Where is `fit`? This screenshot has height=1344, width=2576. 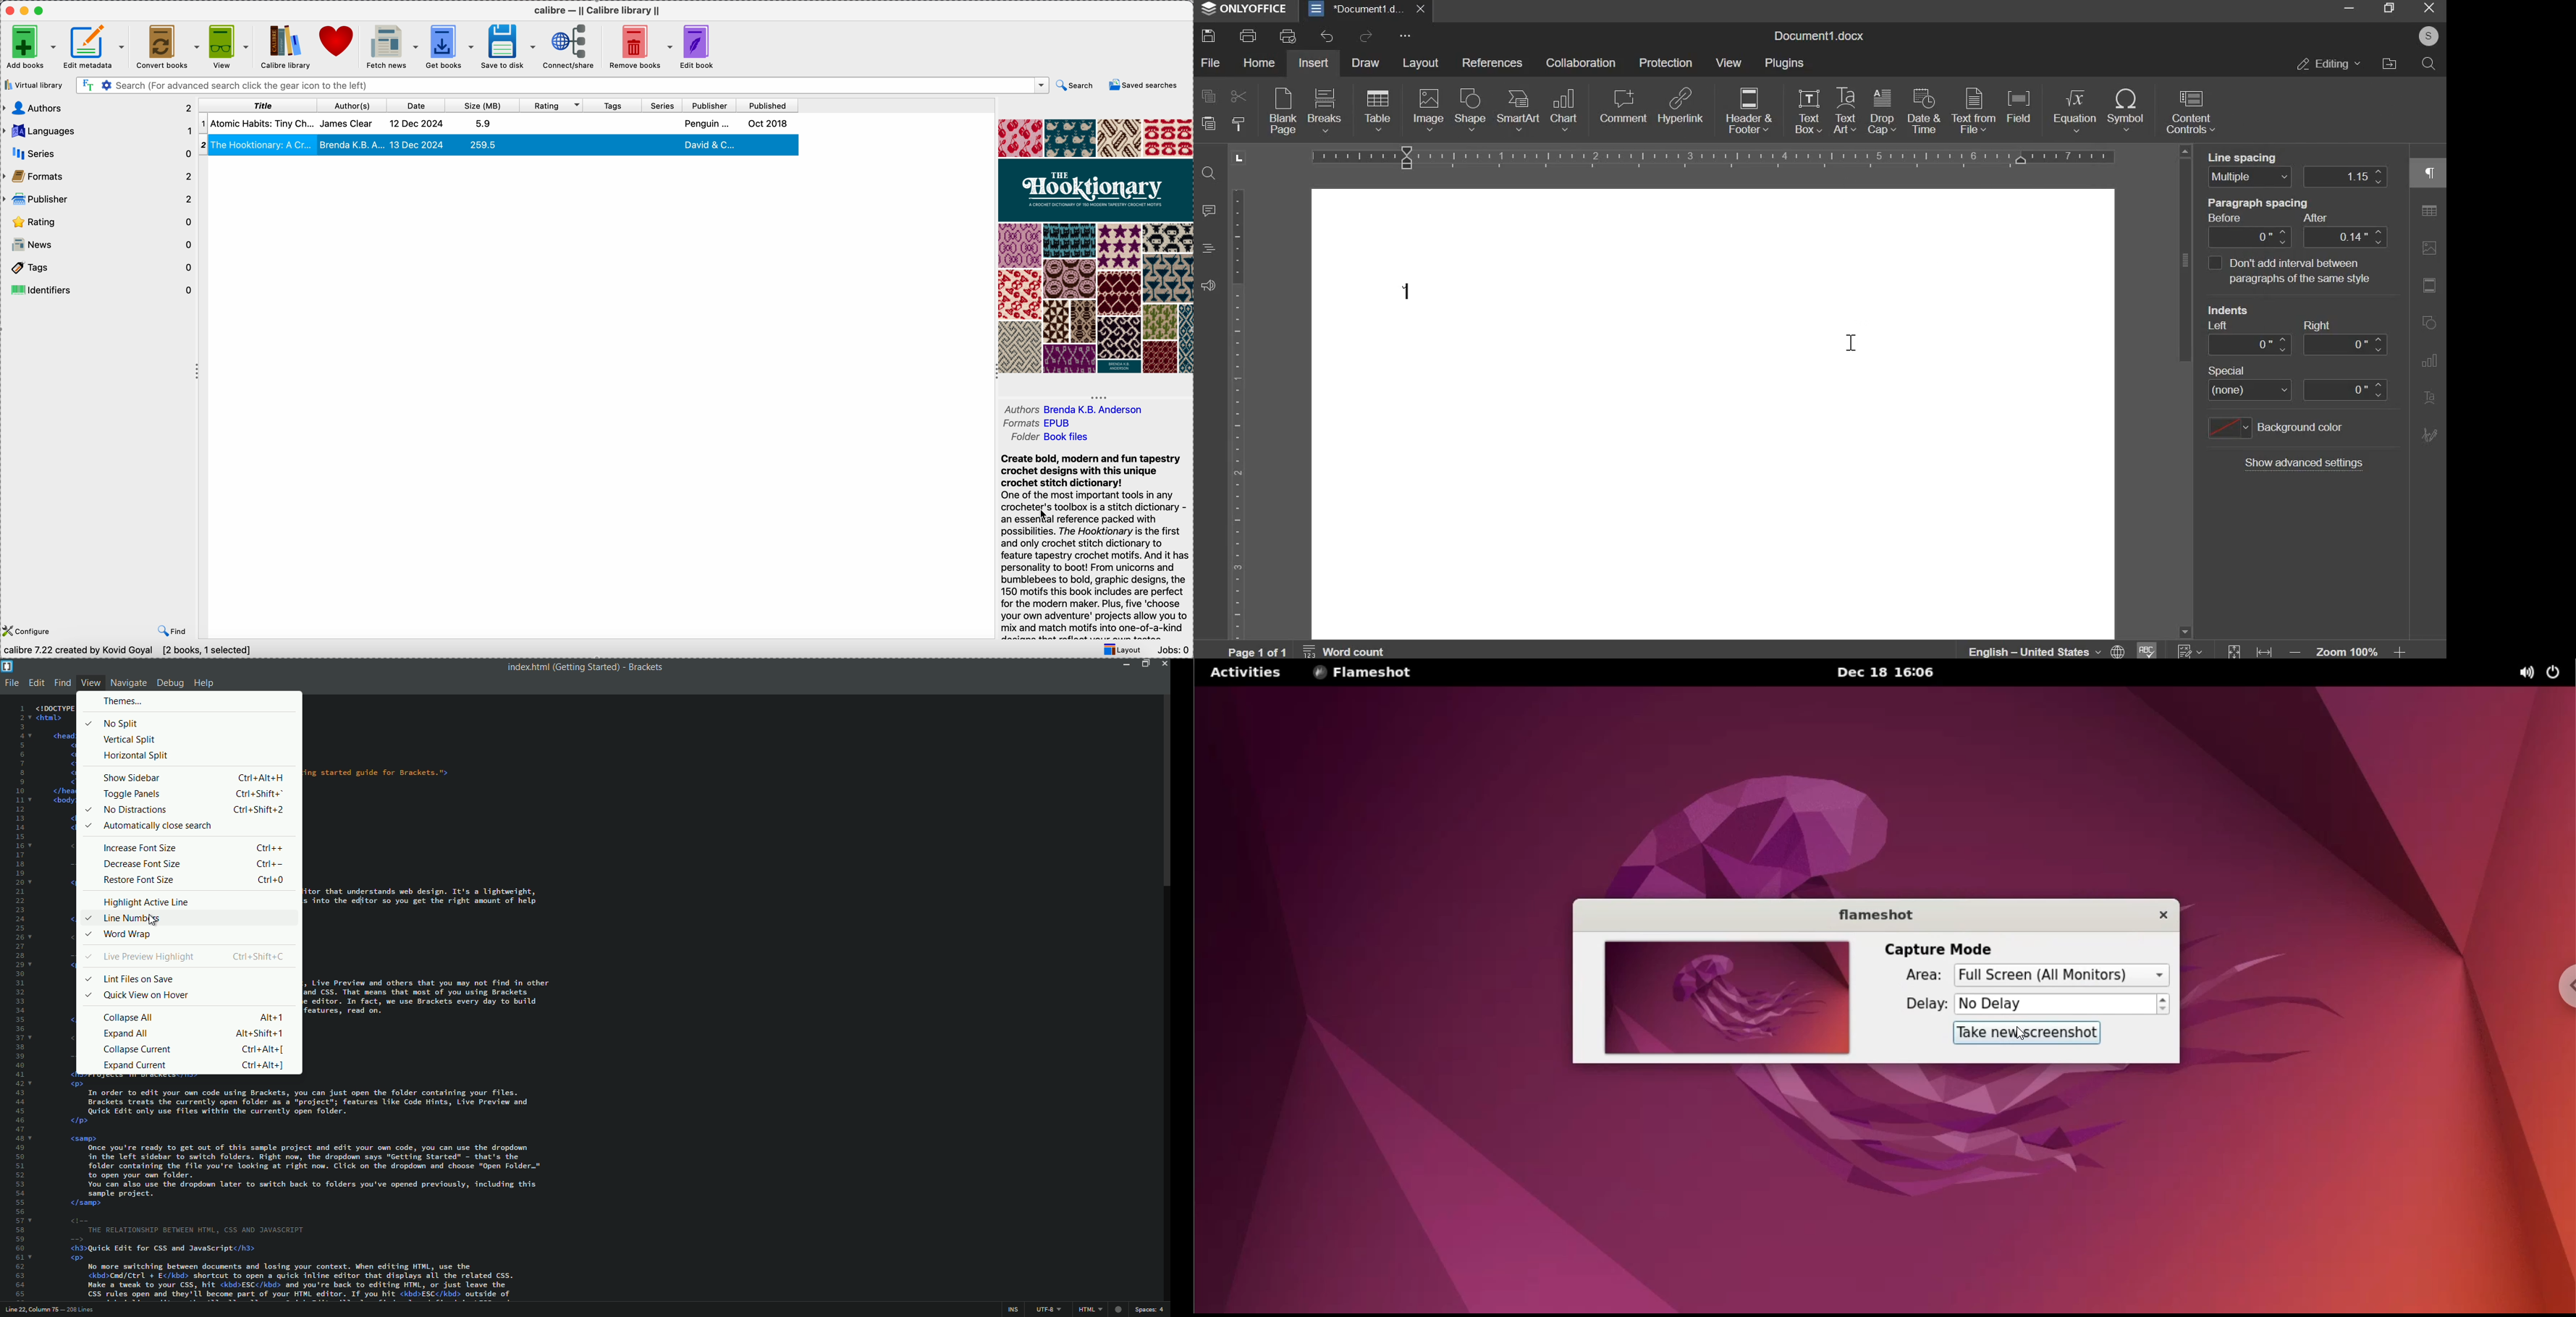
fit is located at coordinates (2248, 650).